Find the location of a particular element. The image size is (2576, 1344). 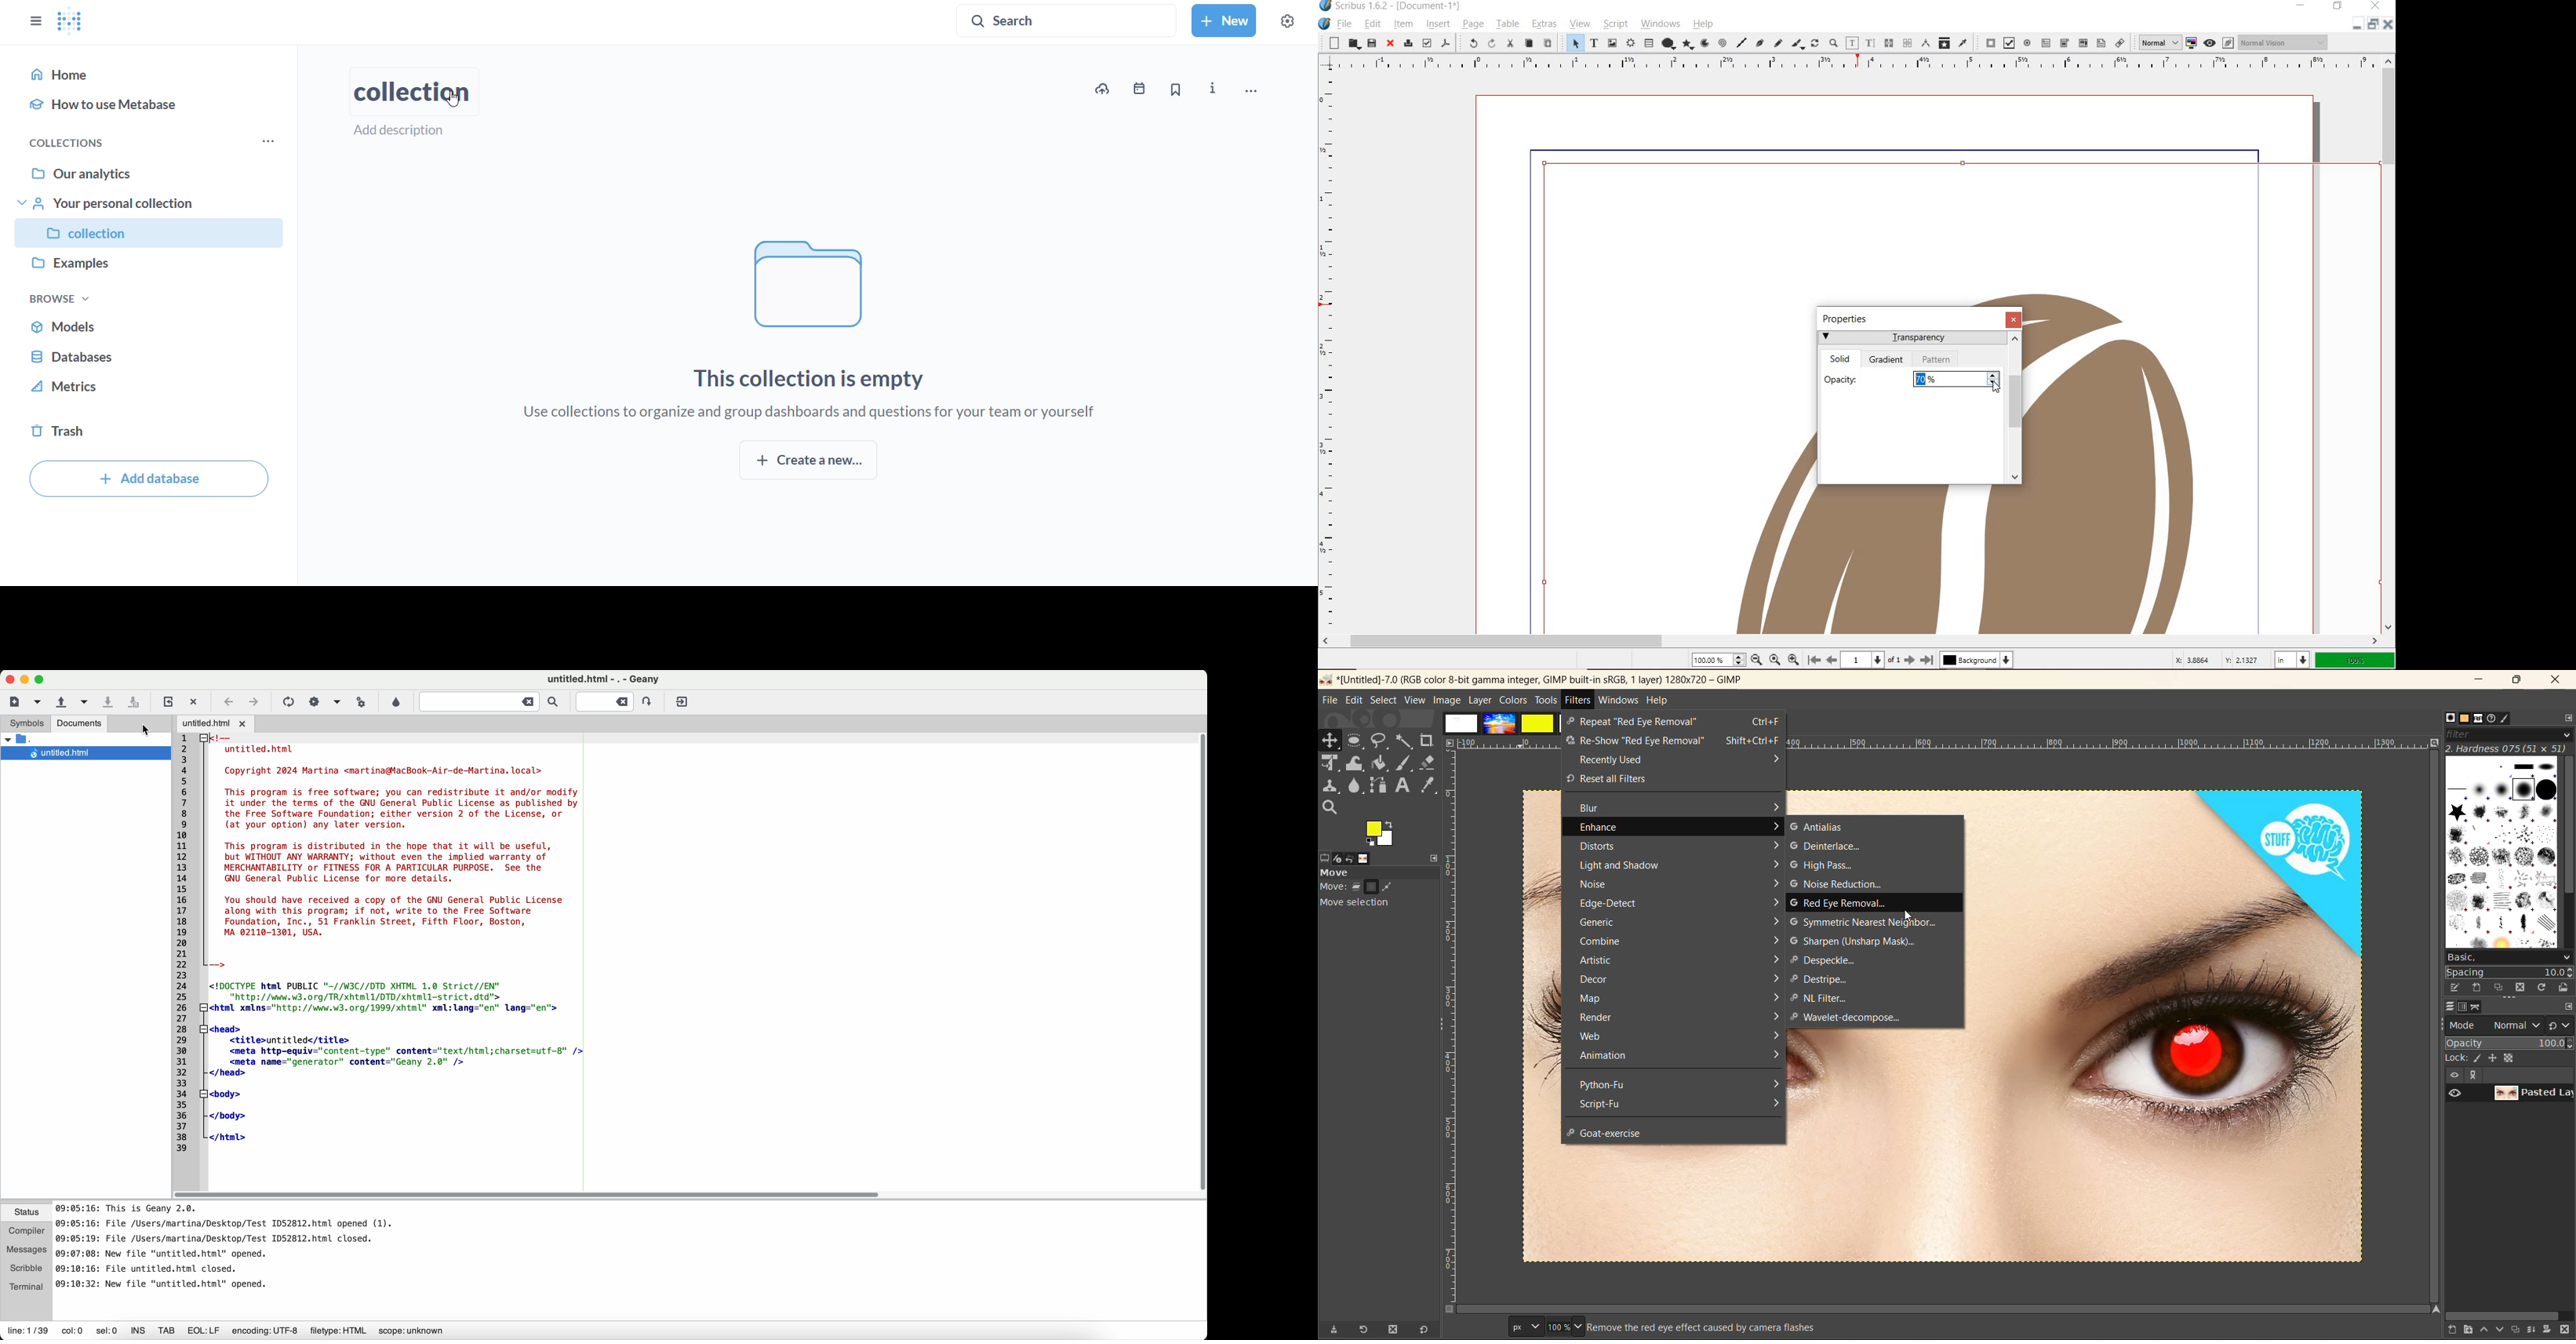

maximize is located at coordinates (2517, 682).